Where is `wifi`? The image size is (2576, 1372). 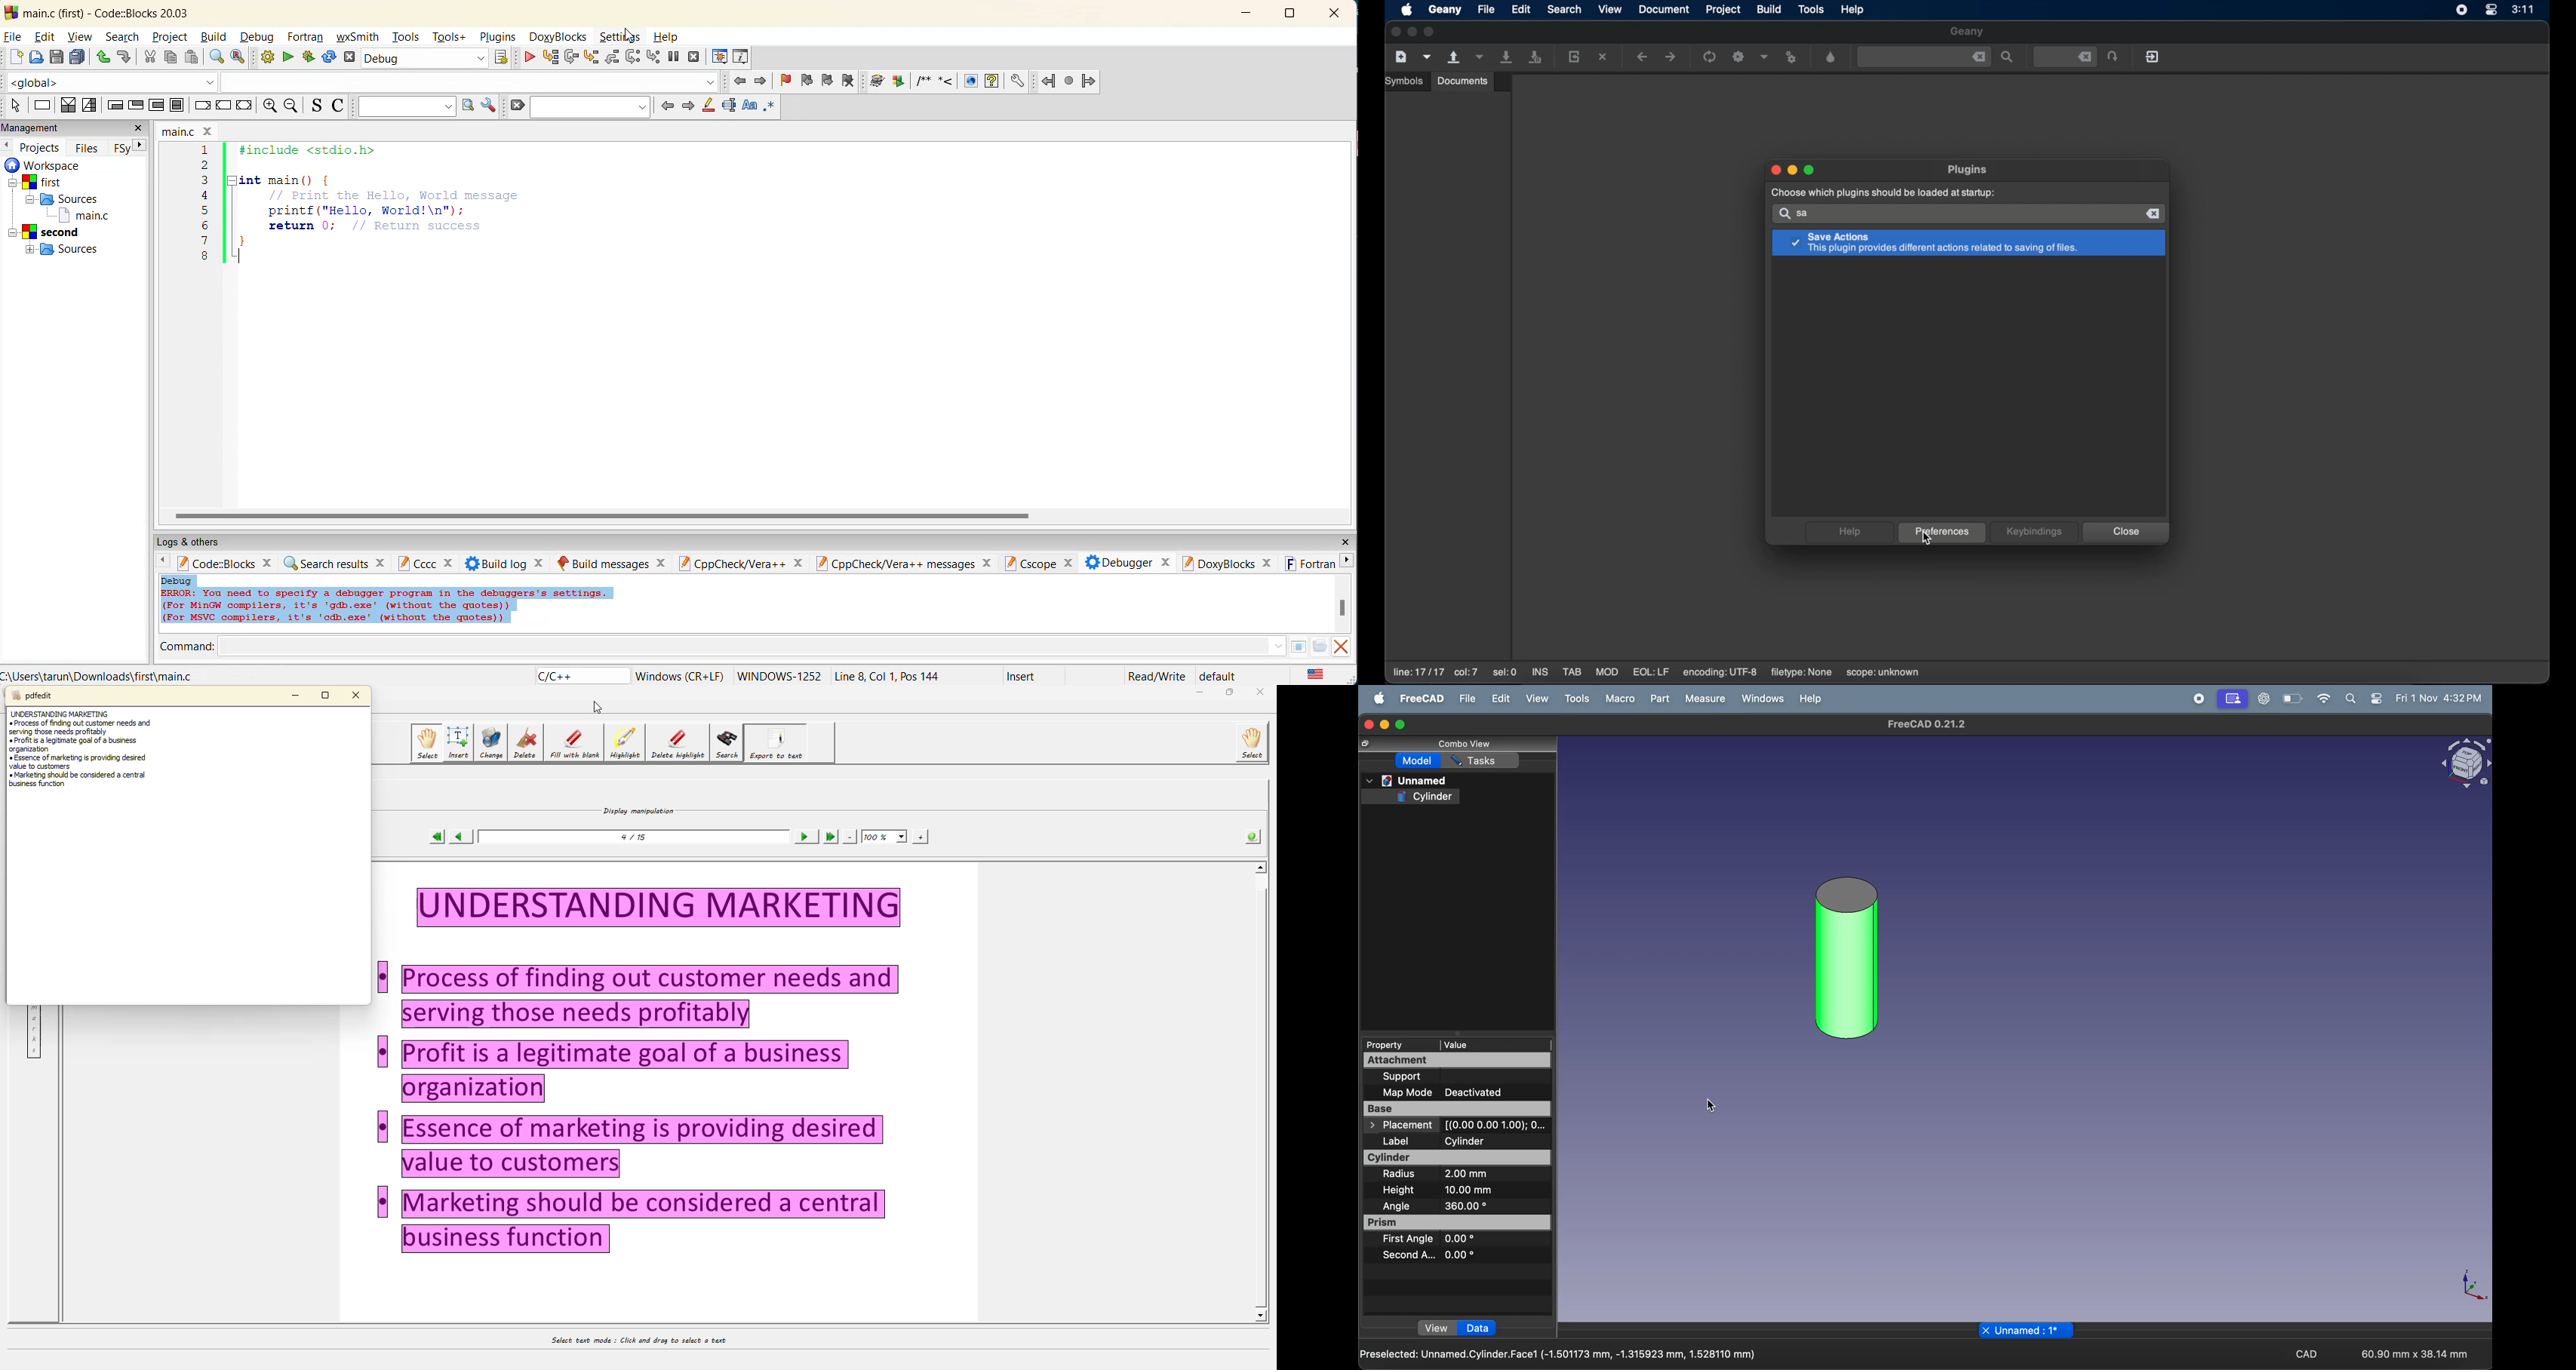
wifi is located at coordinates (2323, 698).